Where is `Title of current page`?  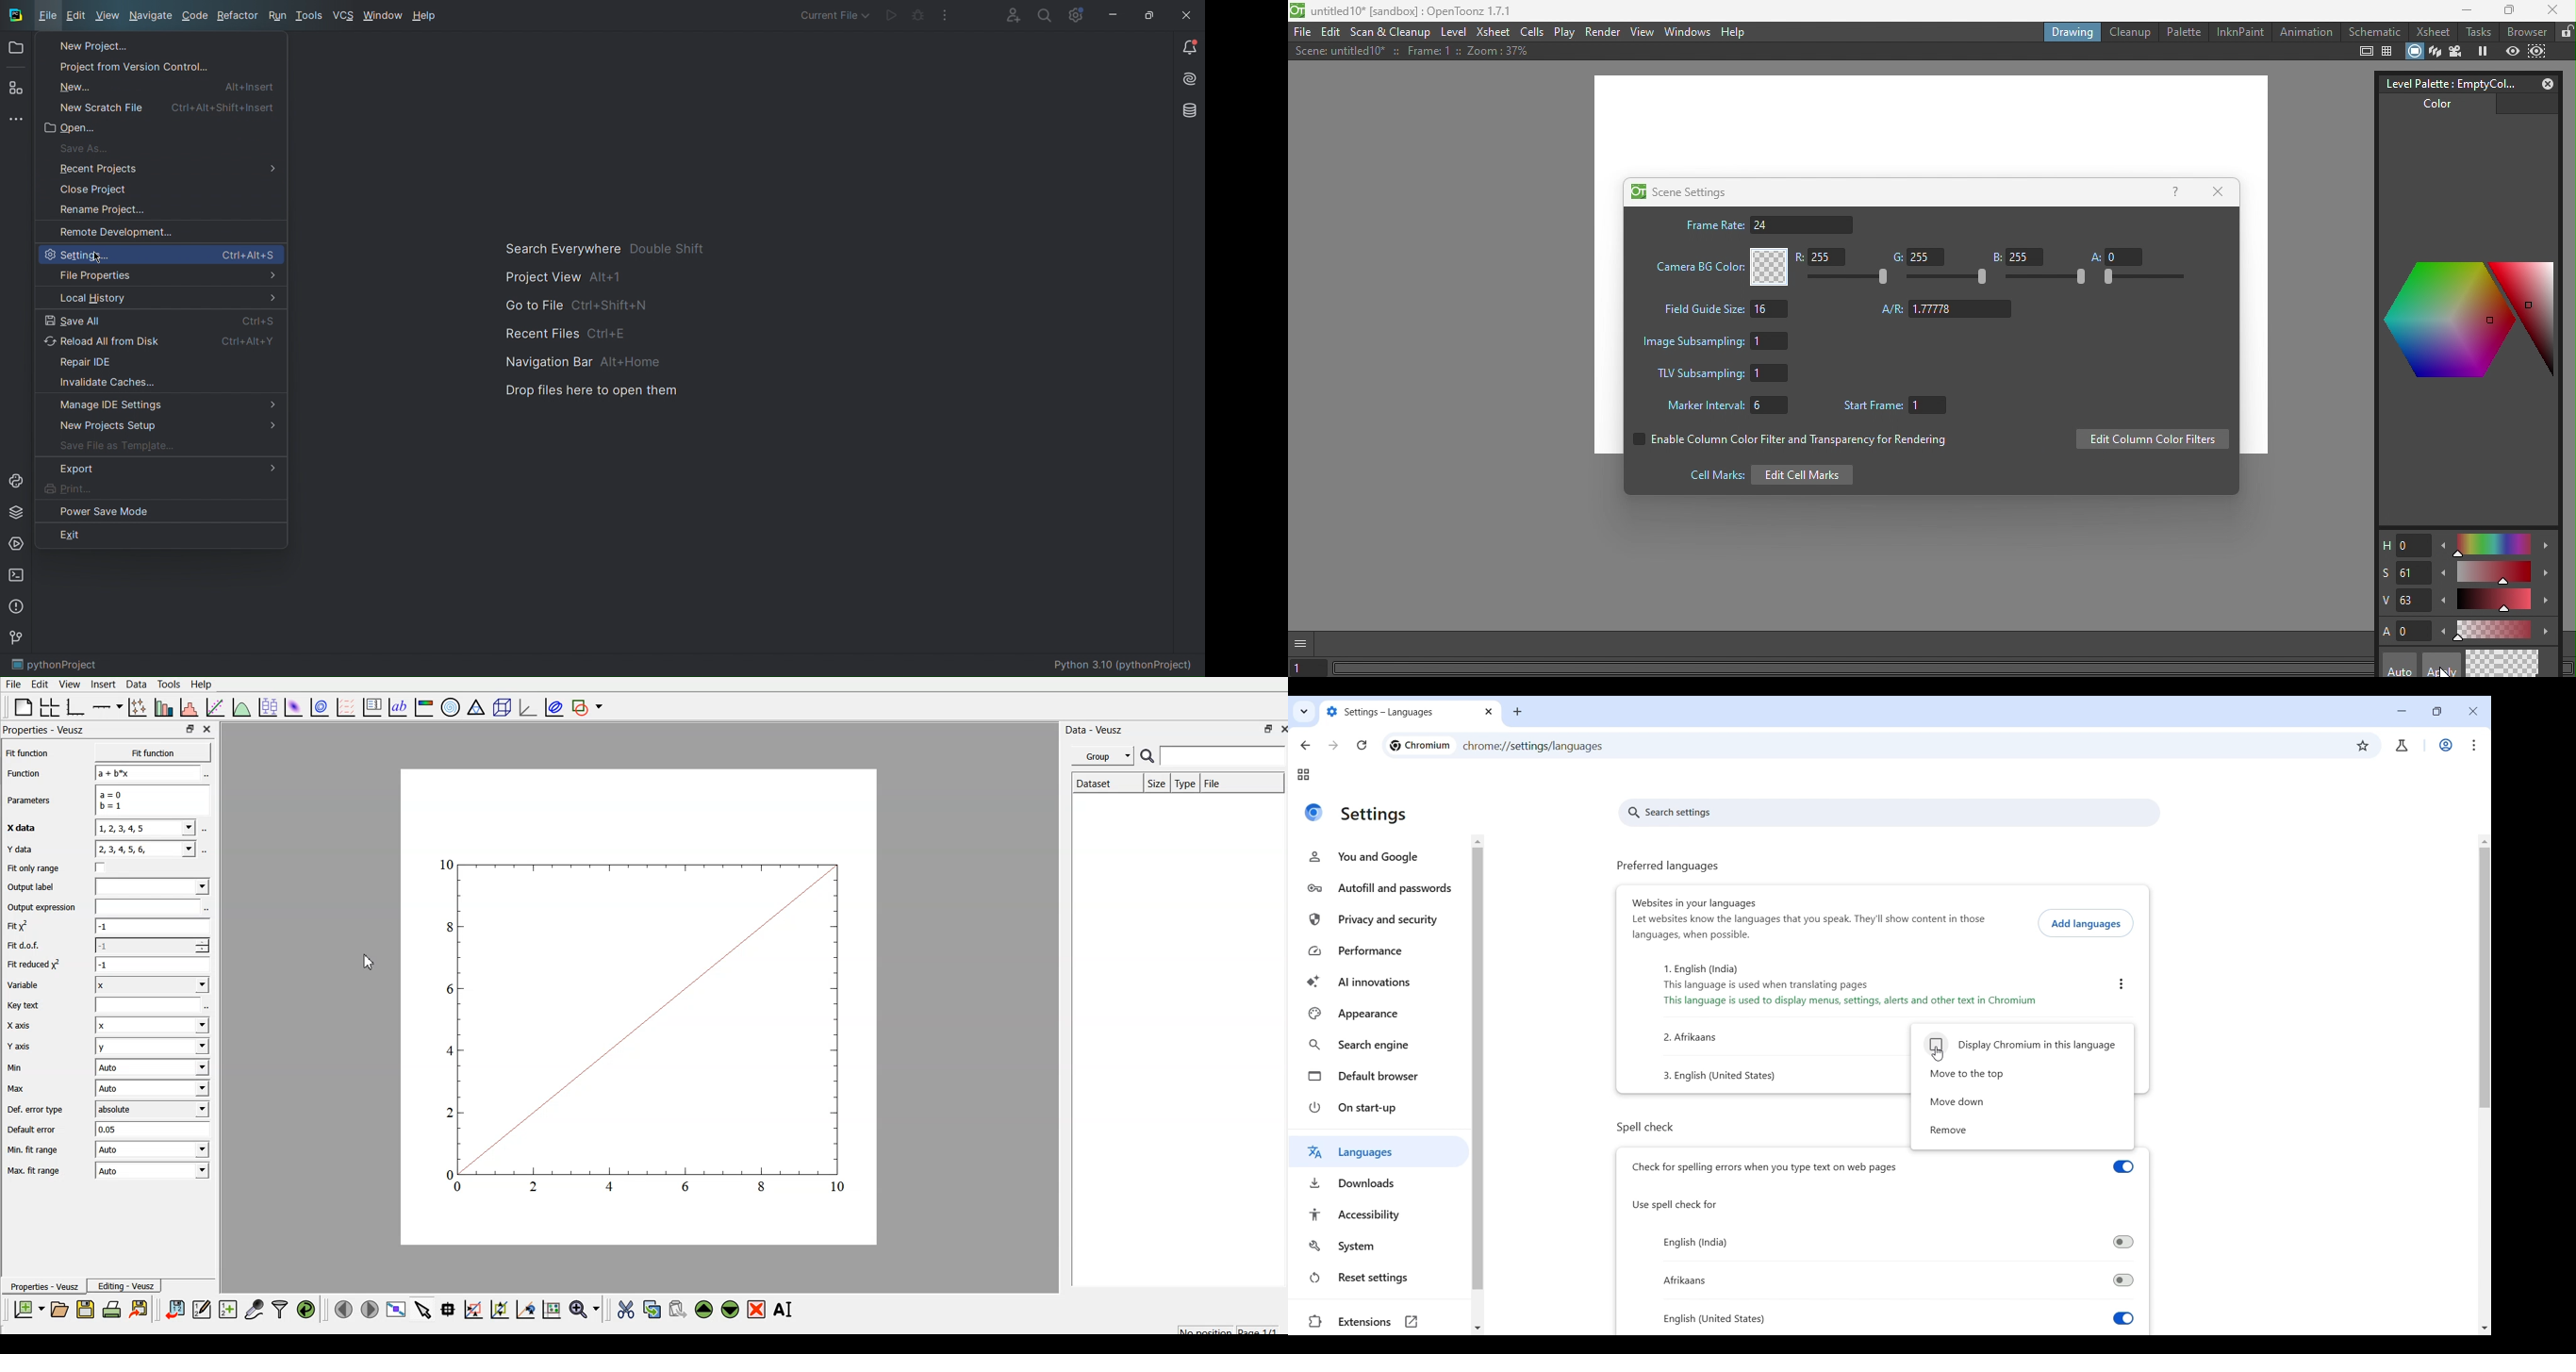
Title of current page is located at coordinates (1375, 816).